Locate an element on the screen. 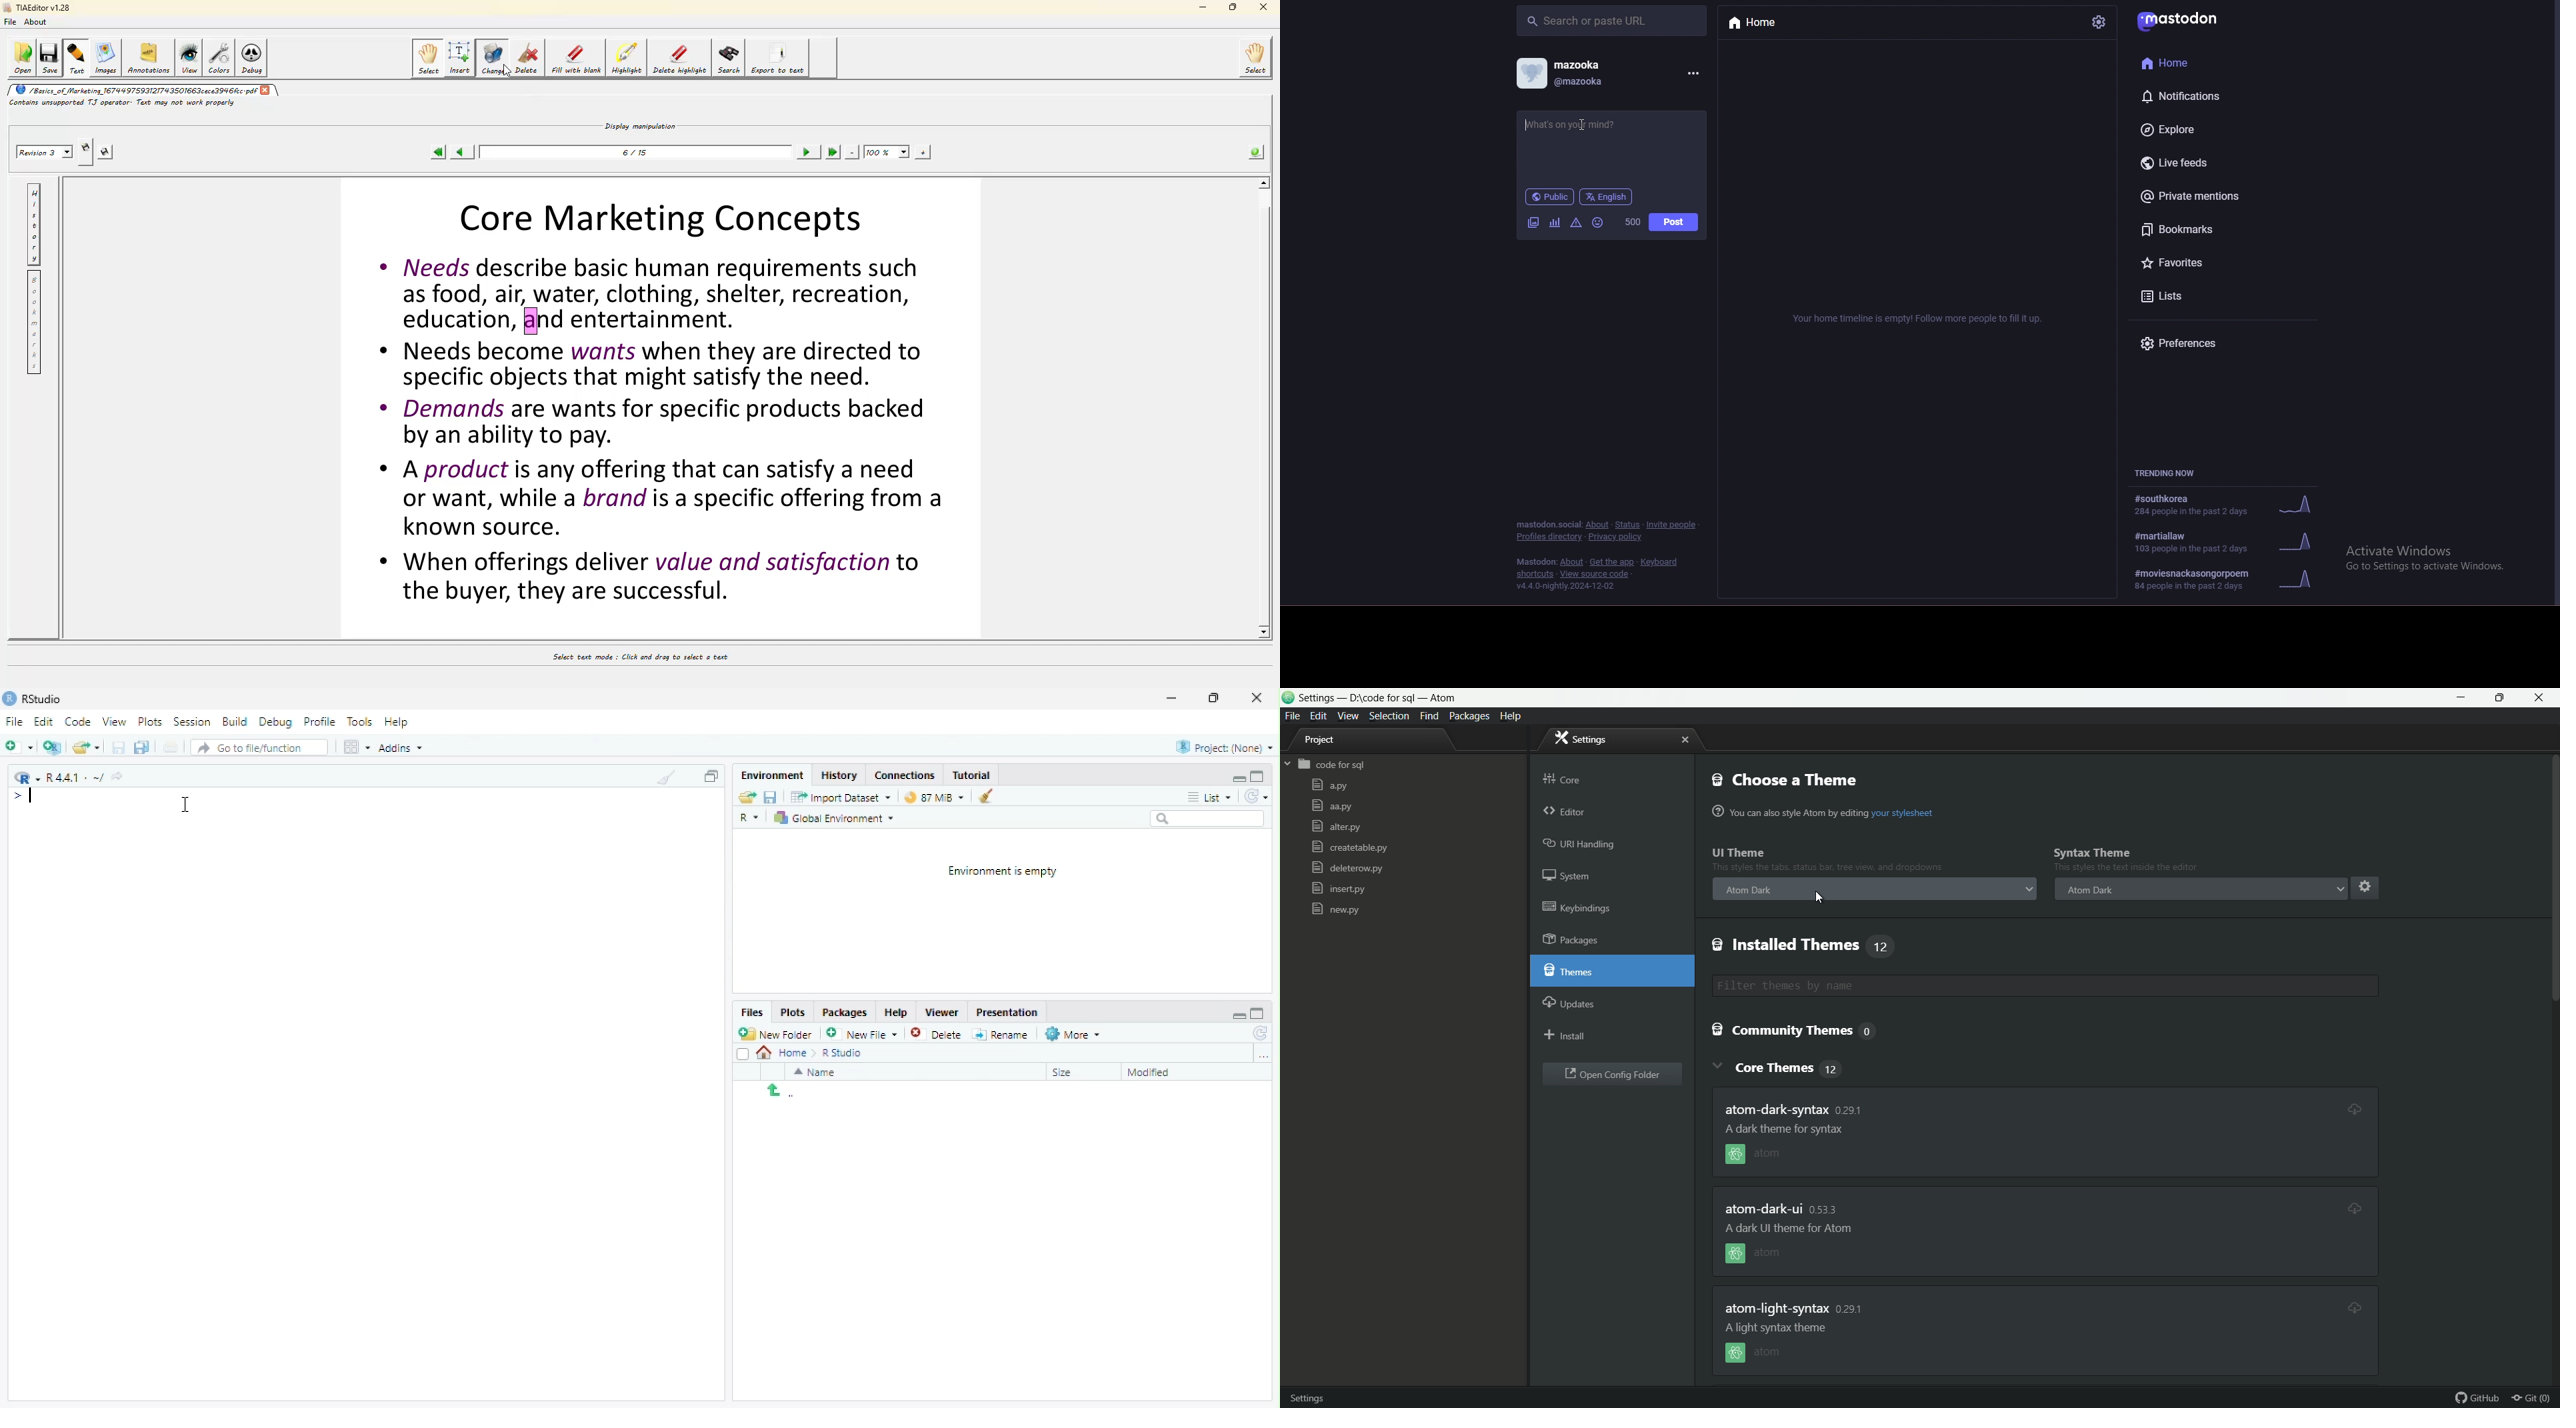 Image resolution: width=2576 pixels, height=1428 pixels. close is located at coordinates (1685, 740).